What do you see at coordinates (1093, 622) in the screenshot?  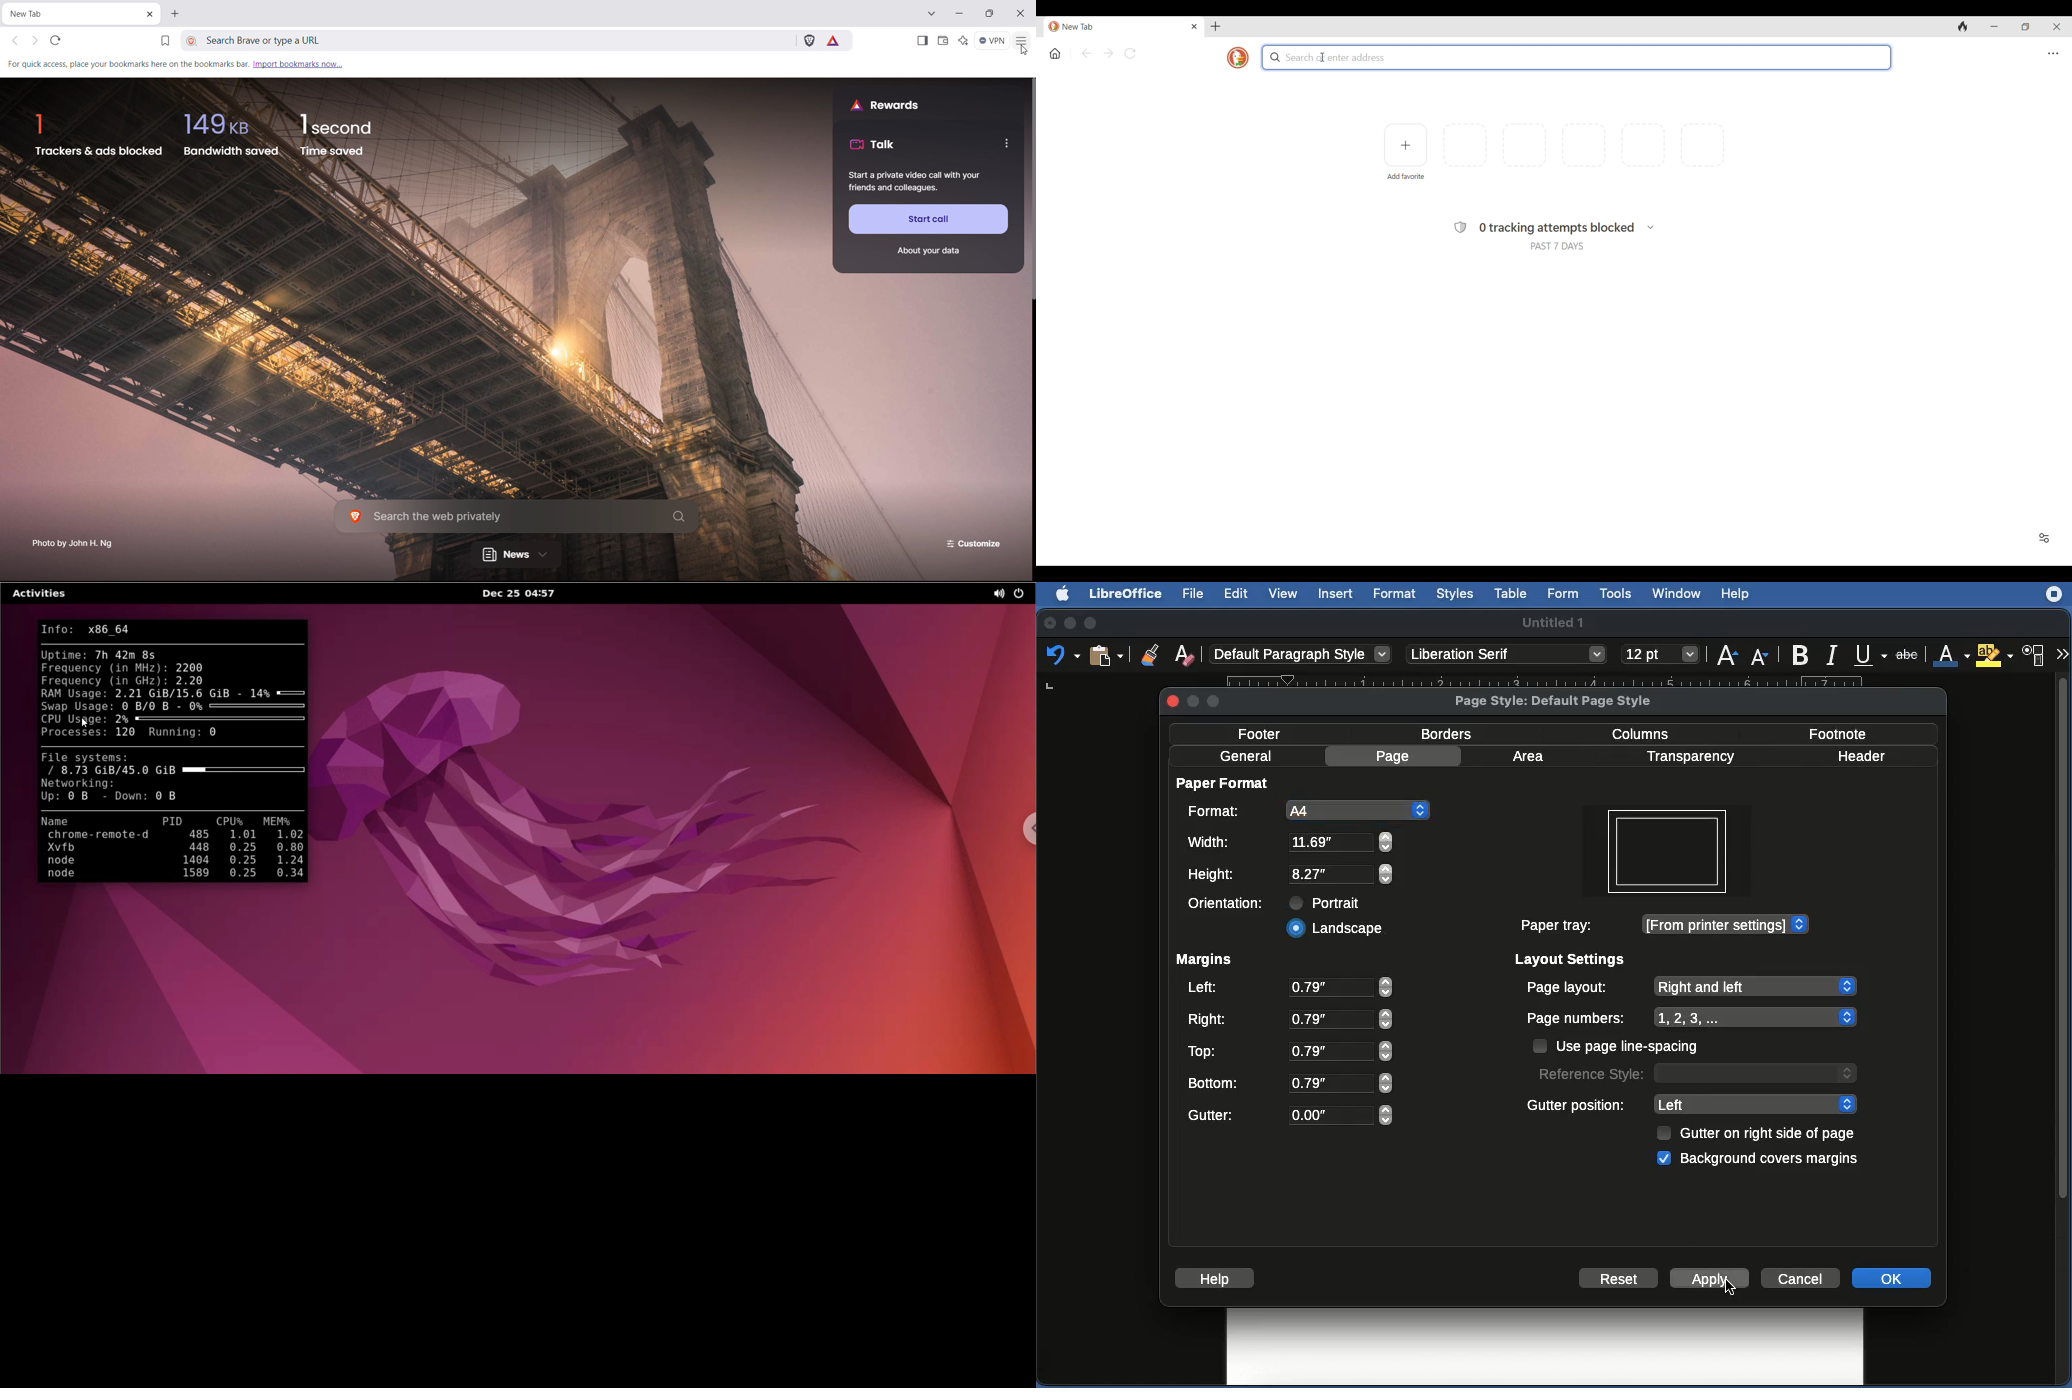 I see `Maximize` at bounding box center [1093, 622].